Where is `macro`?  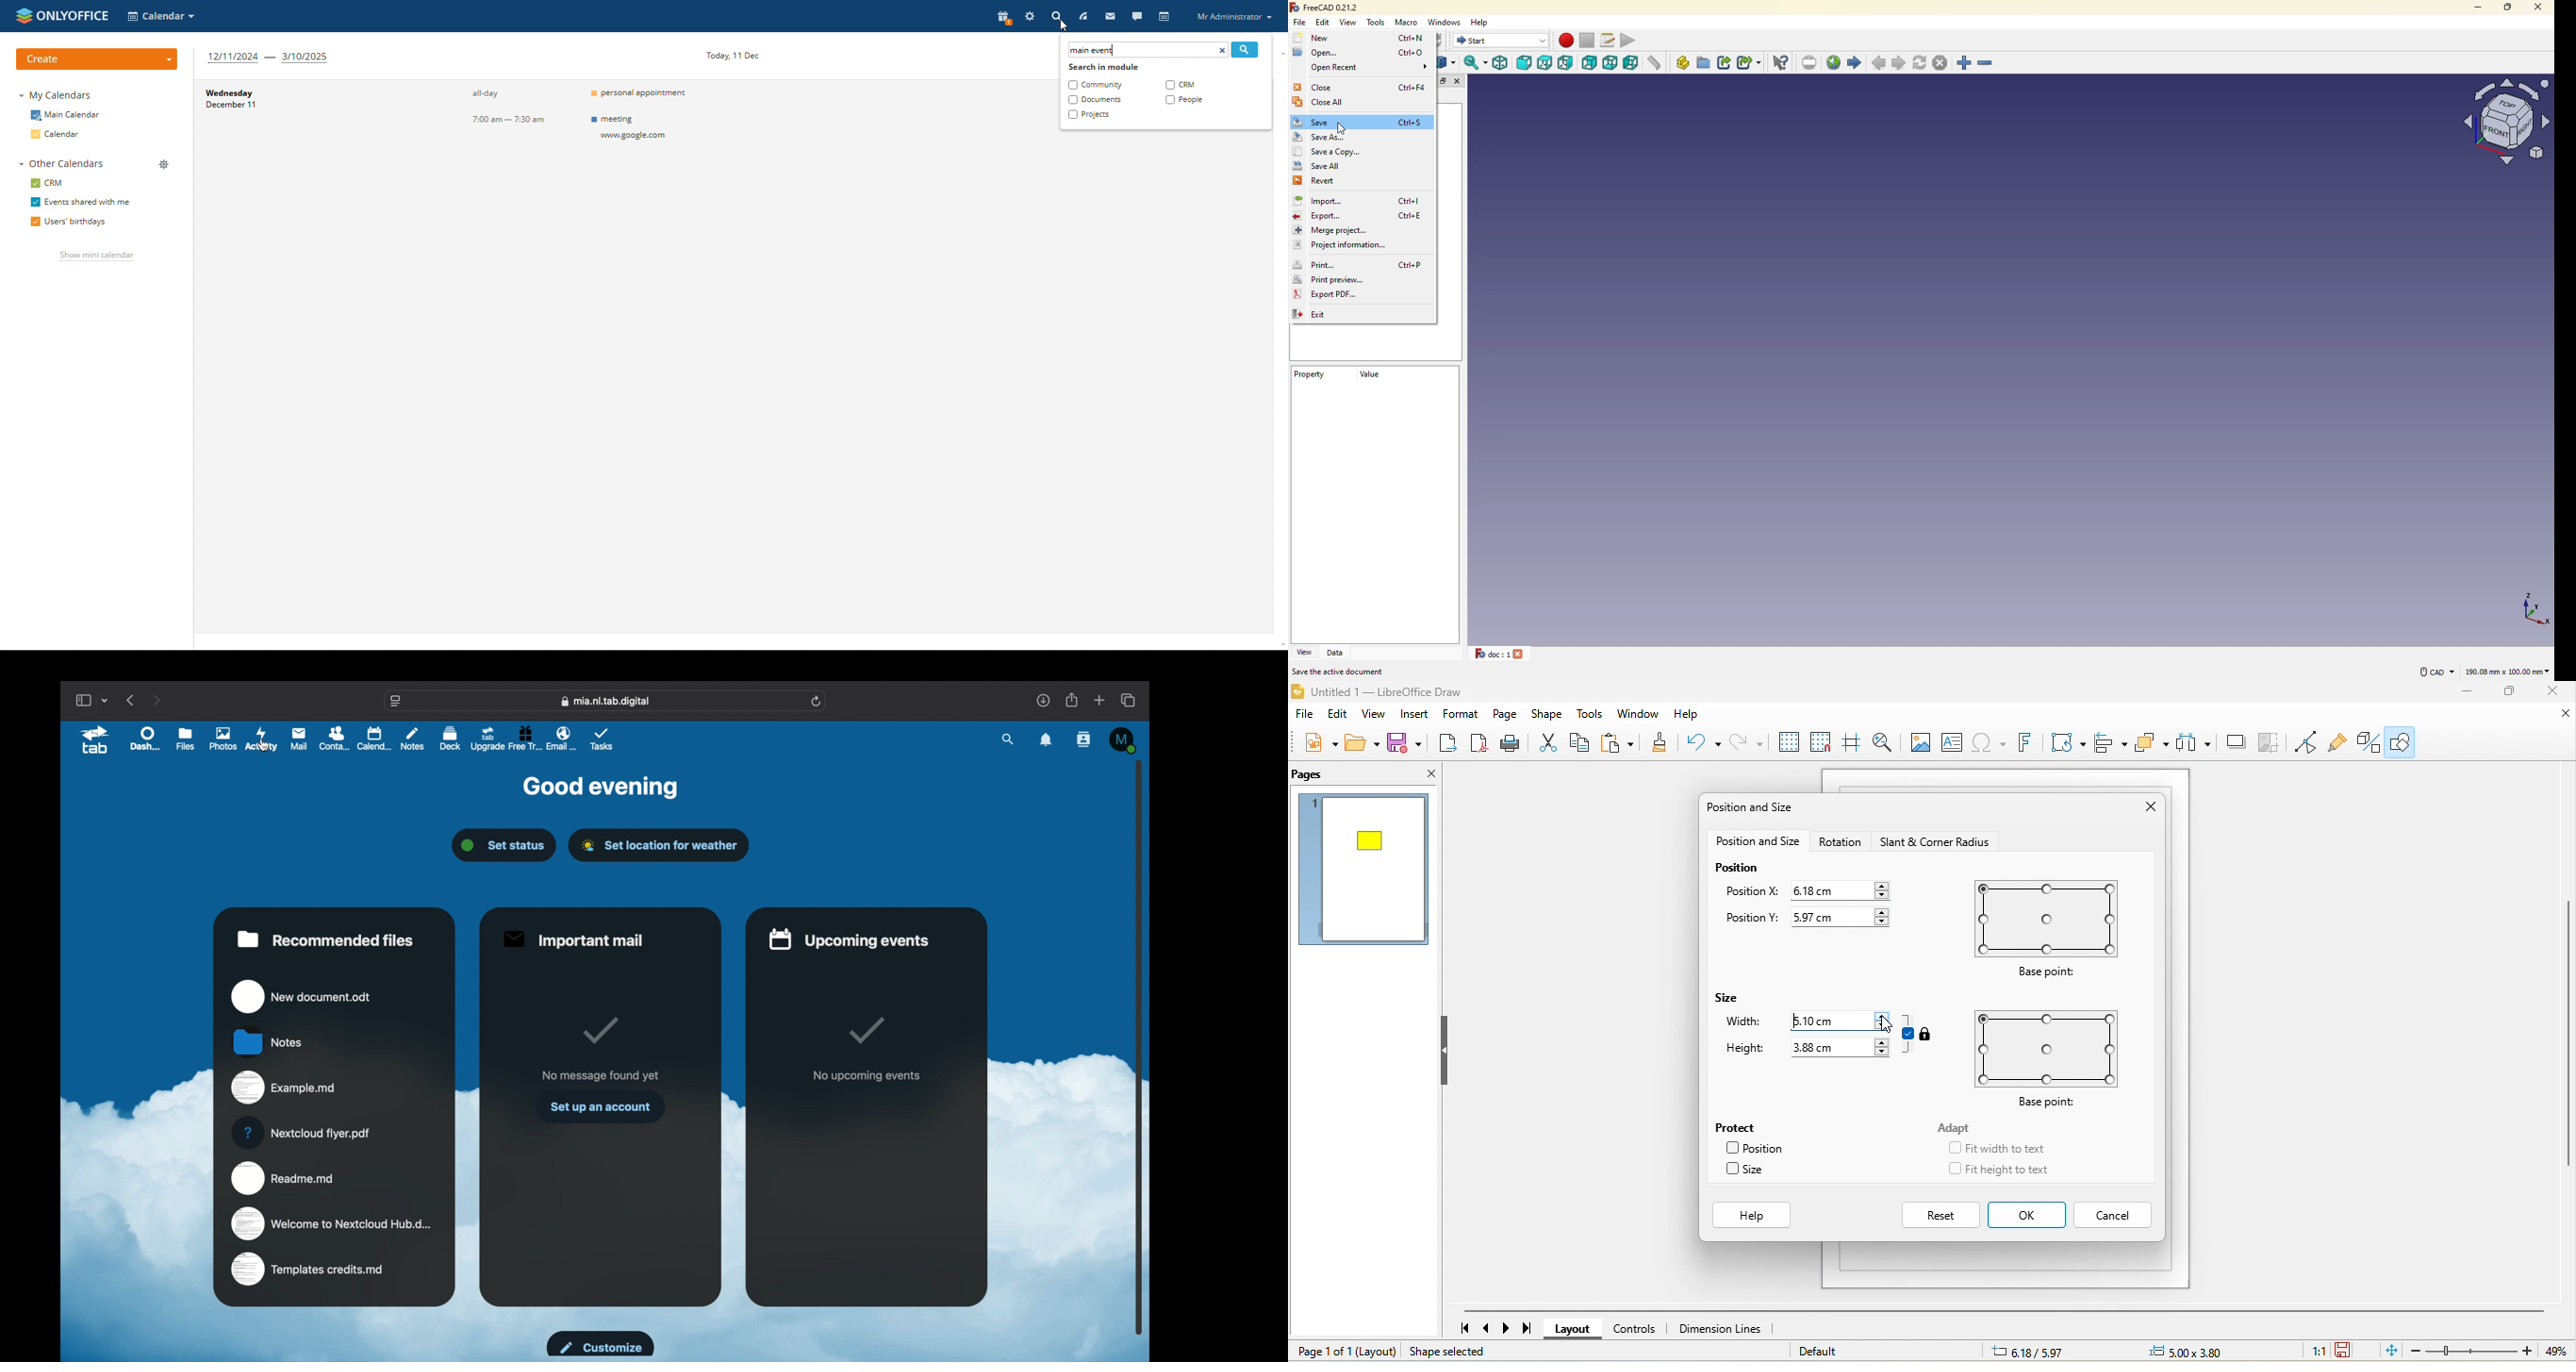
macro is located at coordinates (1409, 23).